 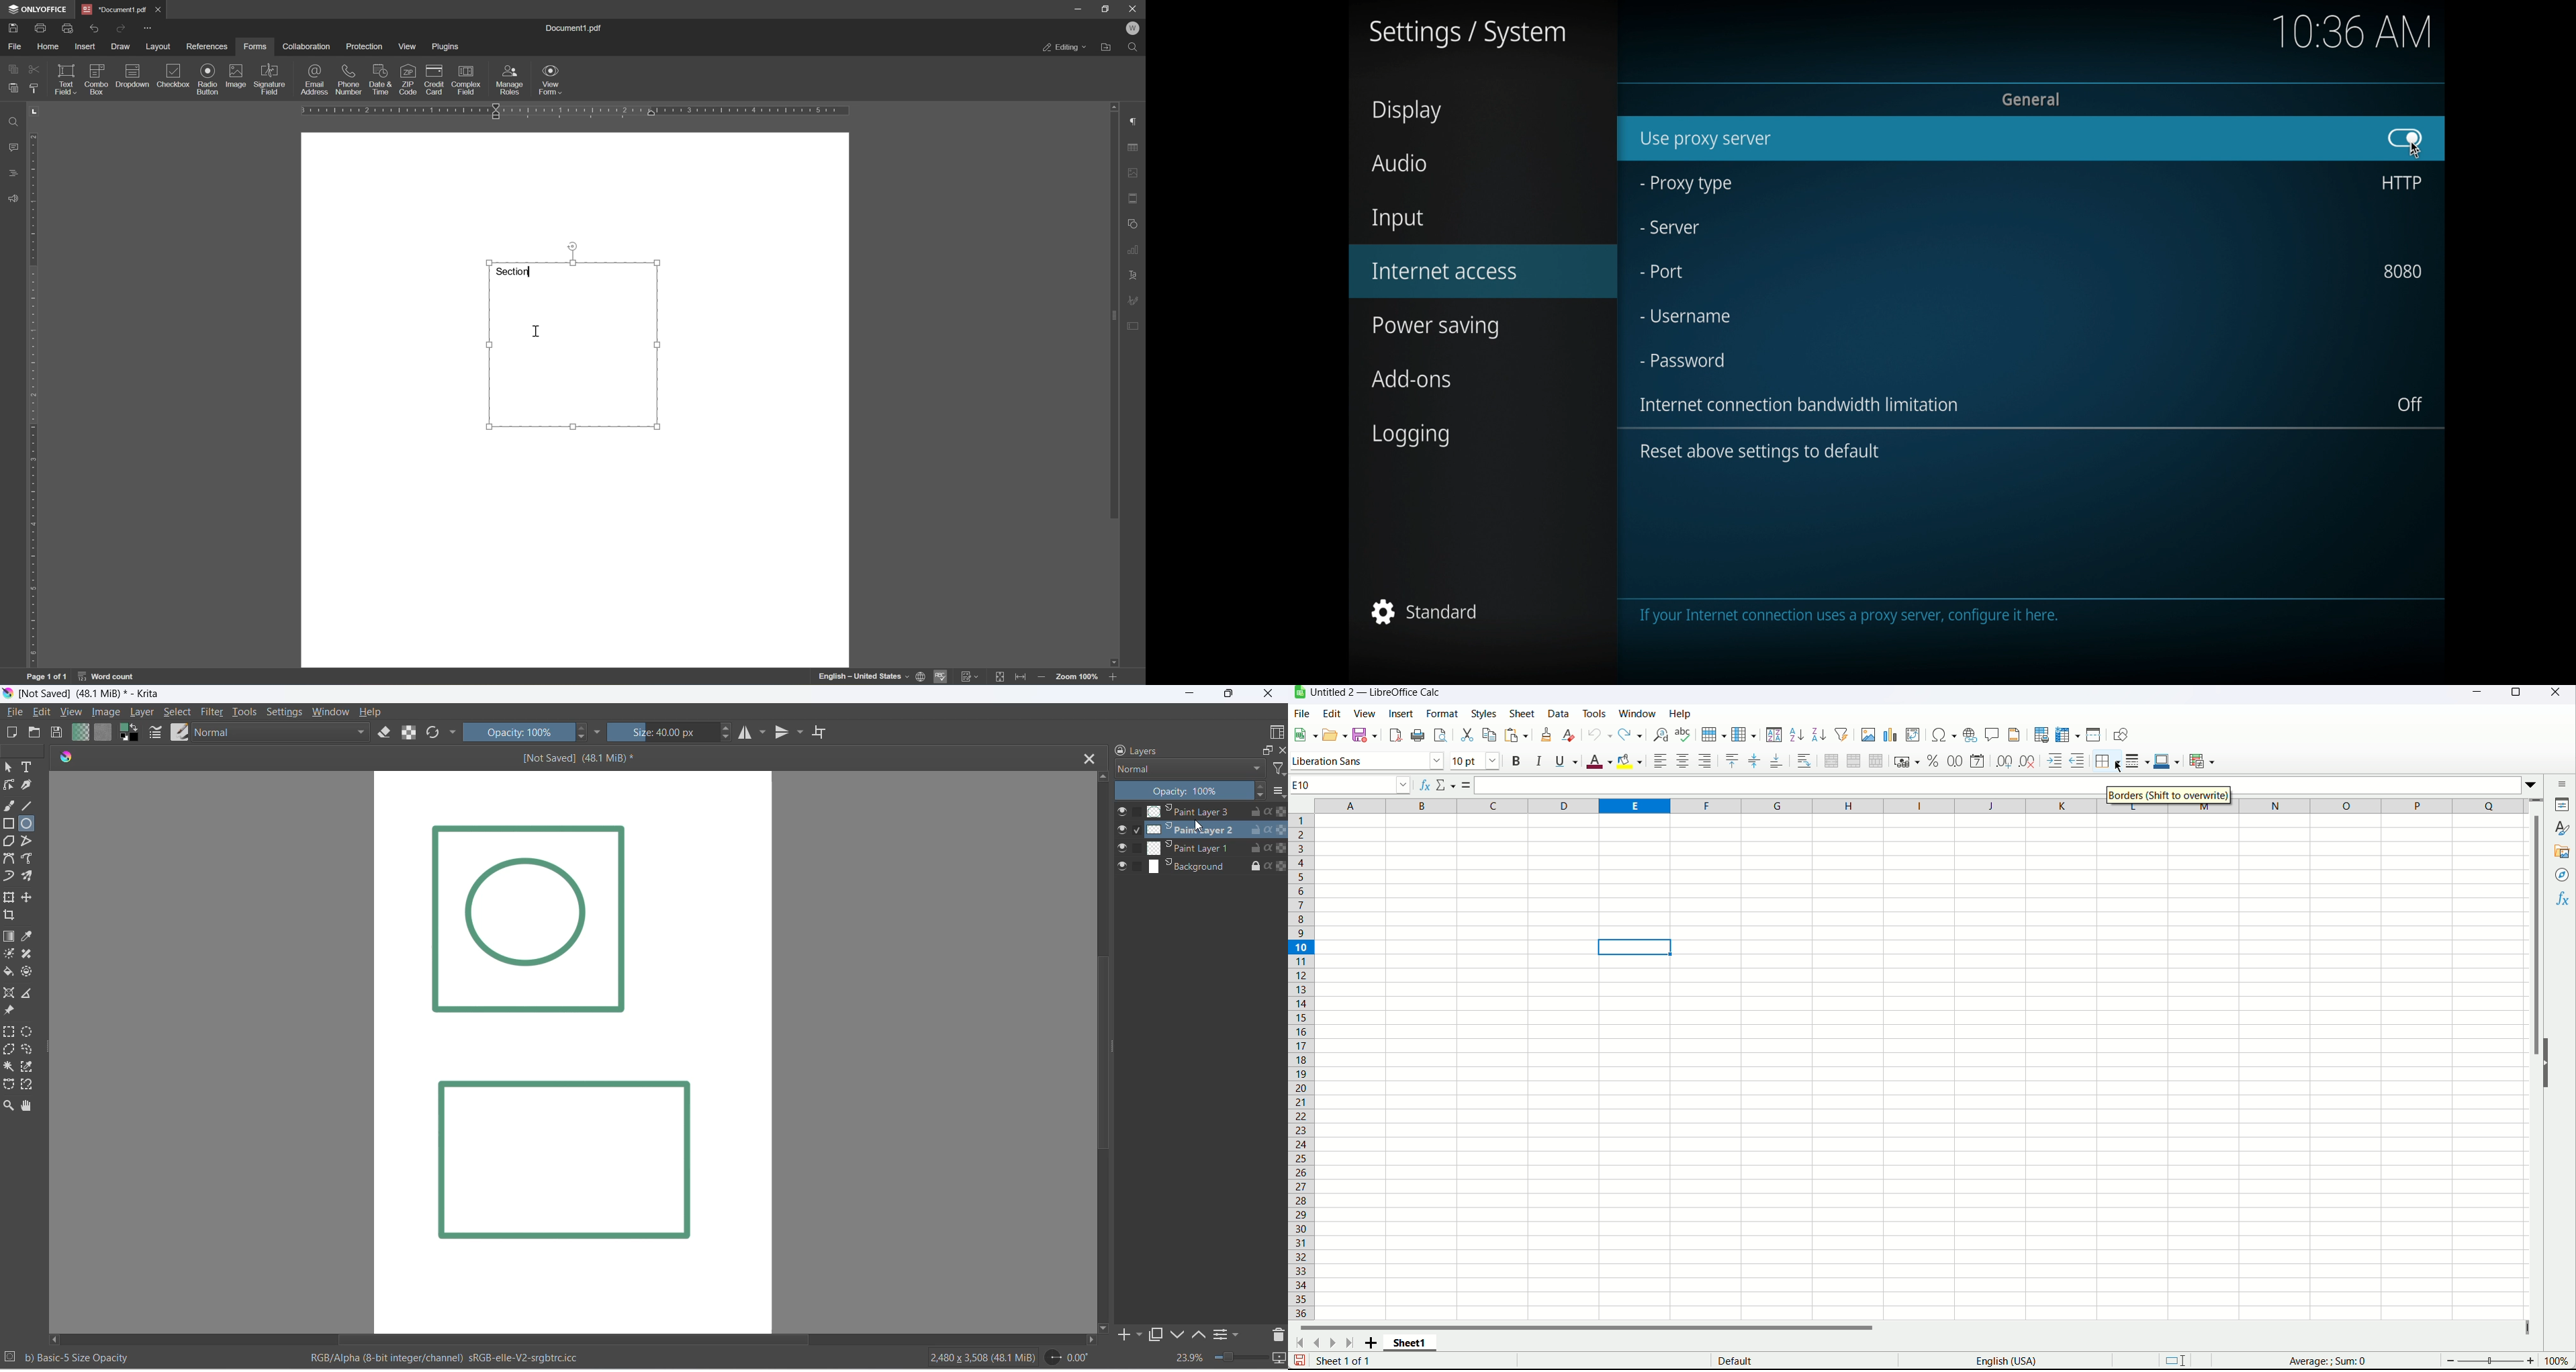 What do you see at coordinates (2027, 761) in the screenshot?
I see `remove decimal place` at bounding box center [2027, 761].